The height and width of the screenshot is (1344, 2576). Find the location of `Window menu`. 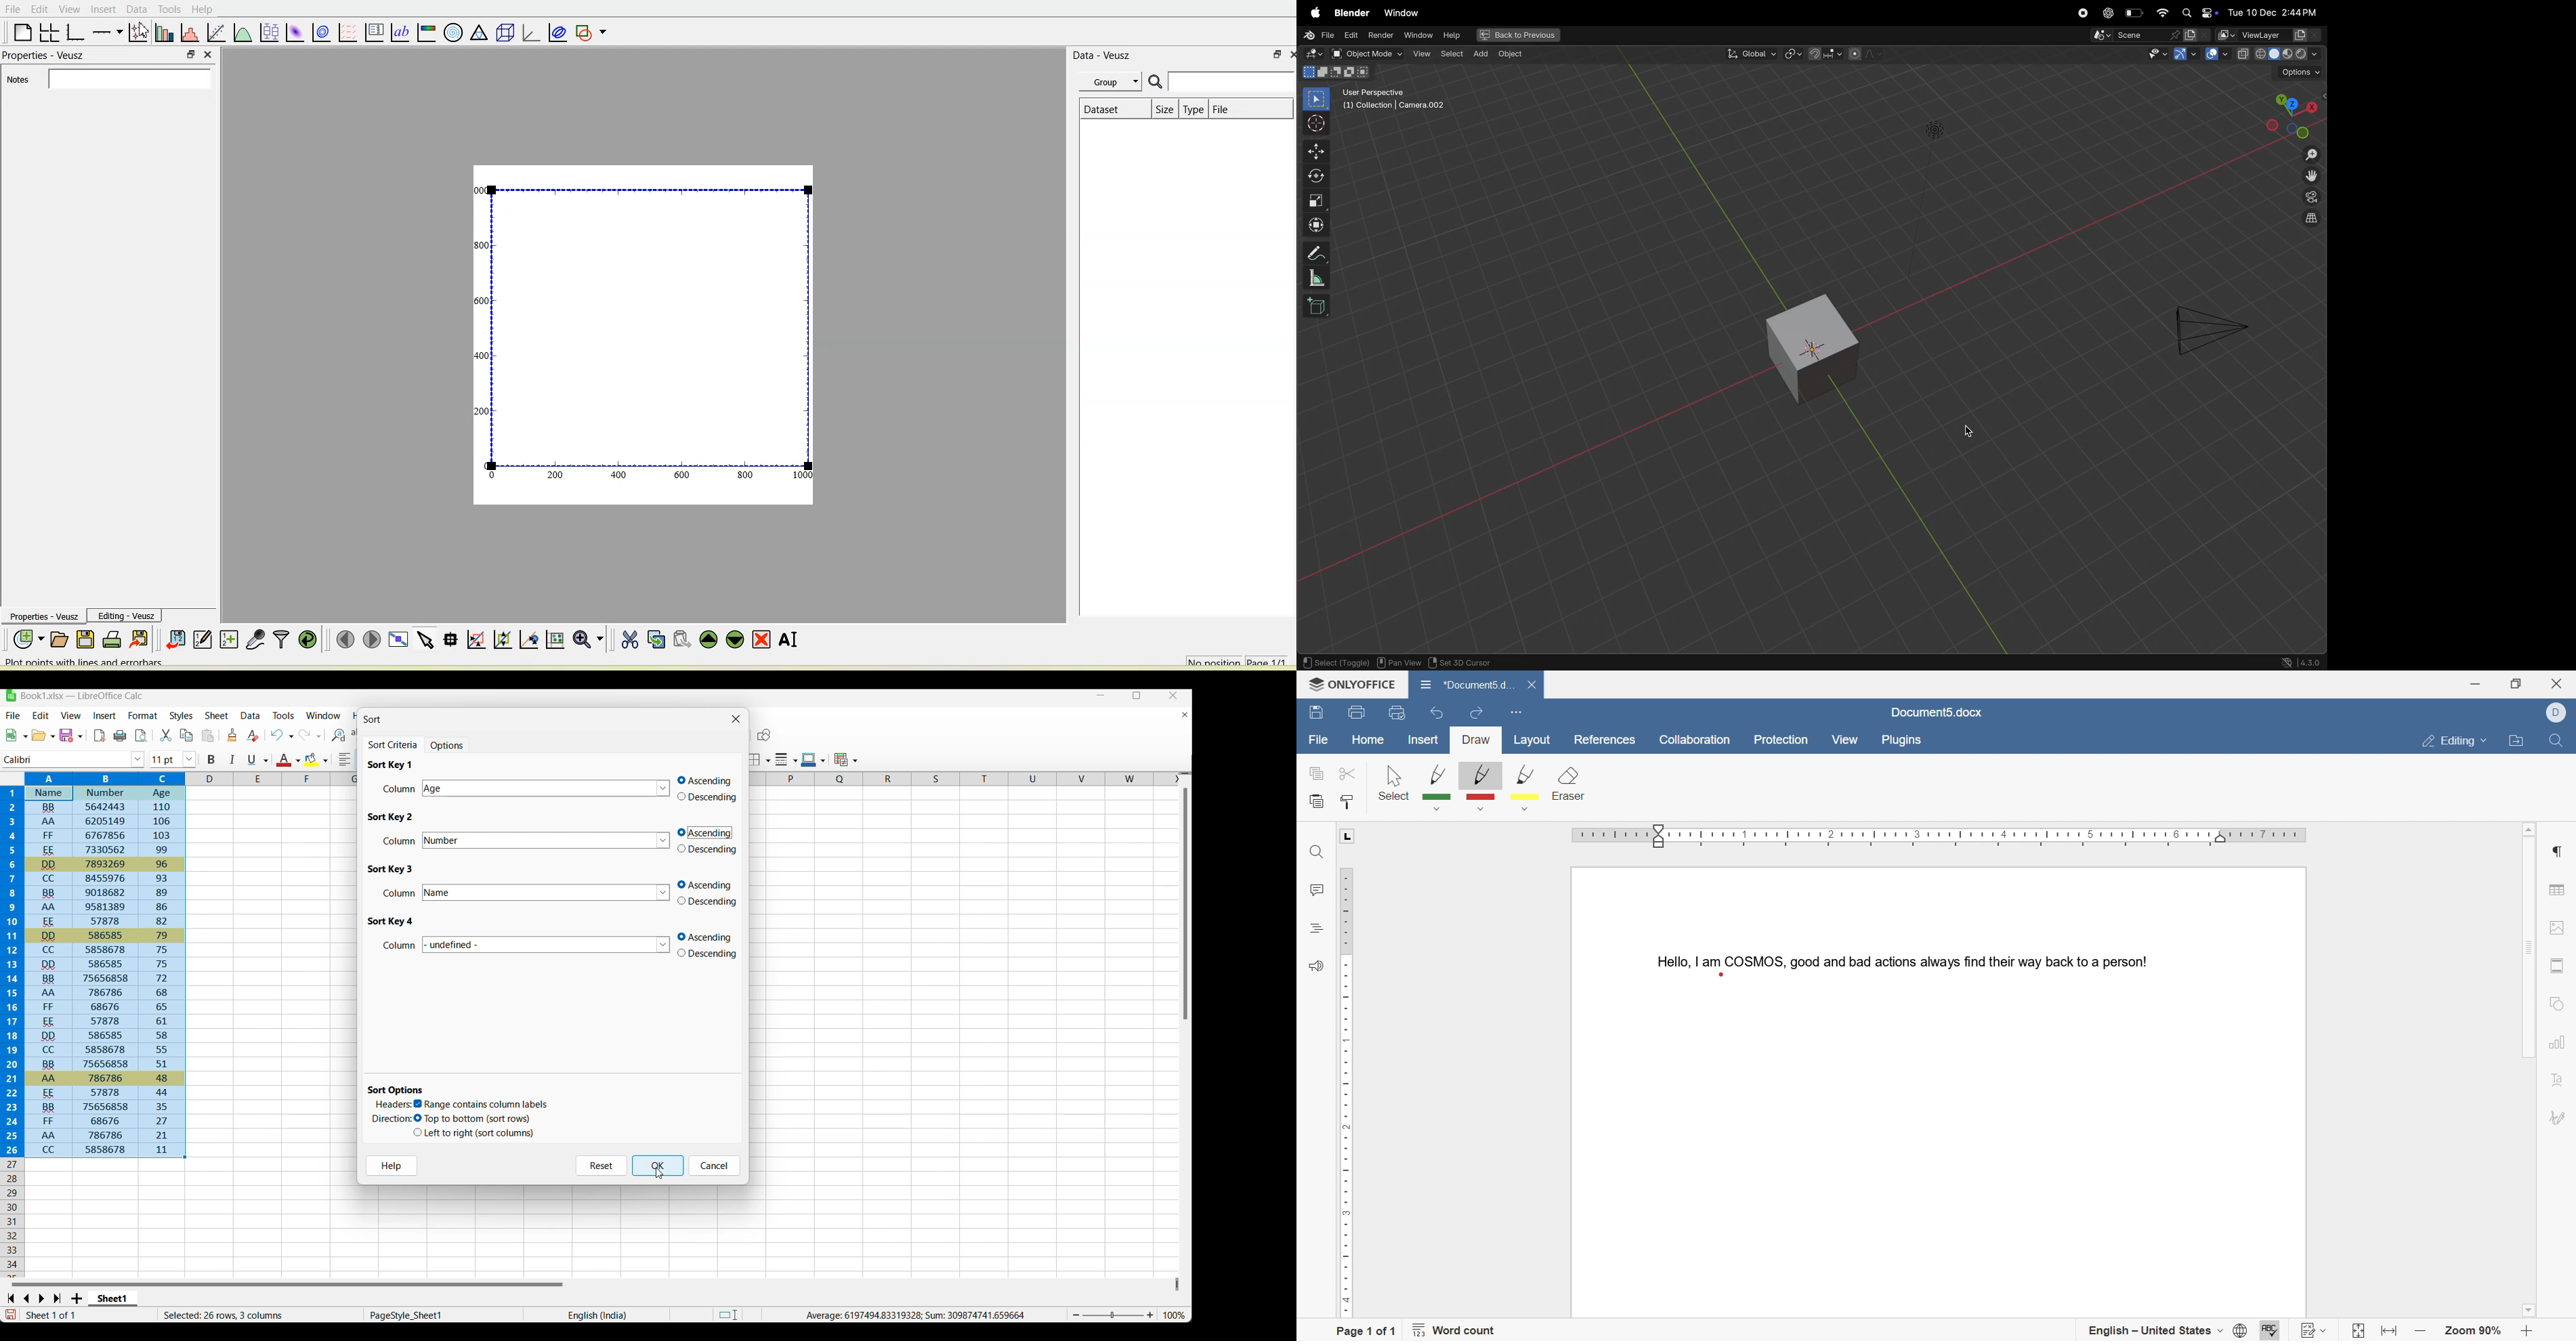

Window menu is located at coordinates (323, 716).